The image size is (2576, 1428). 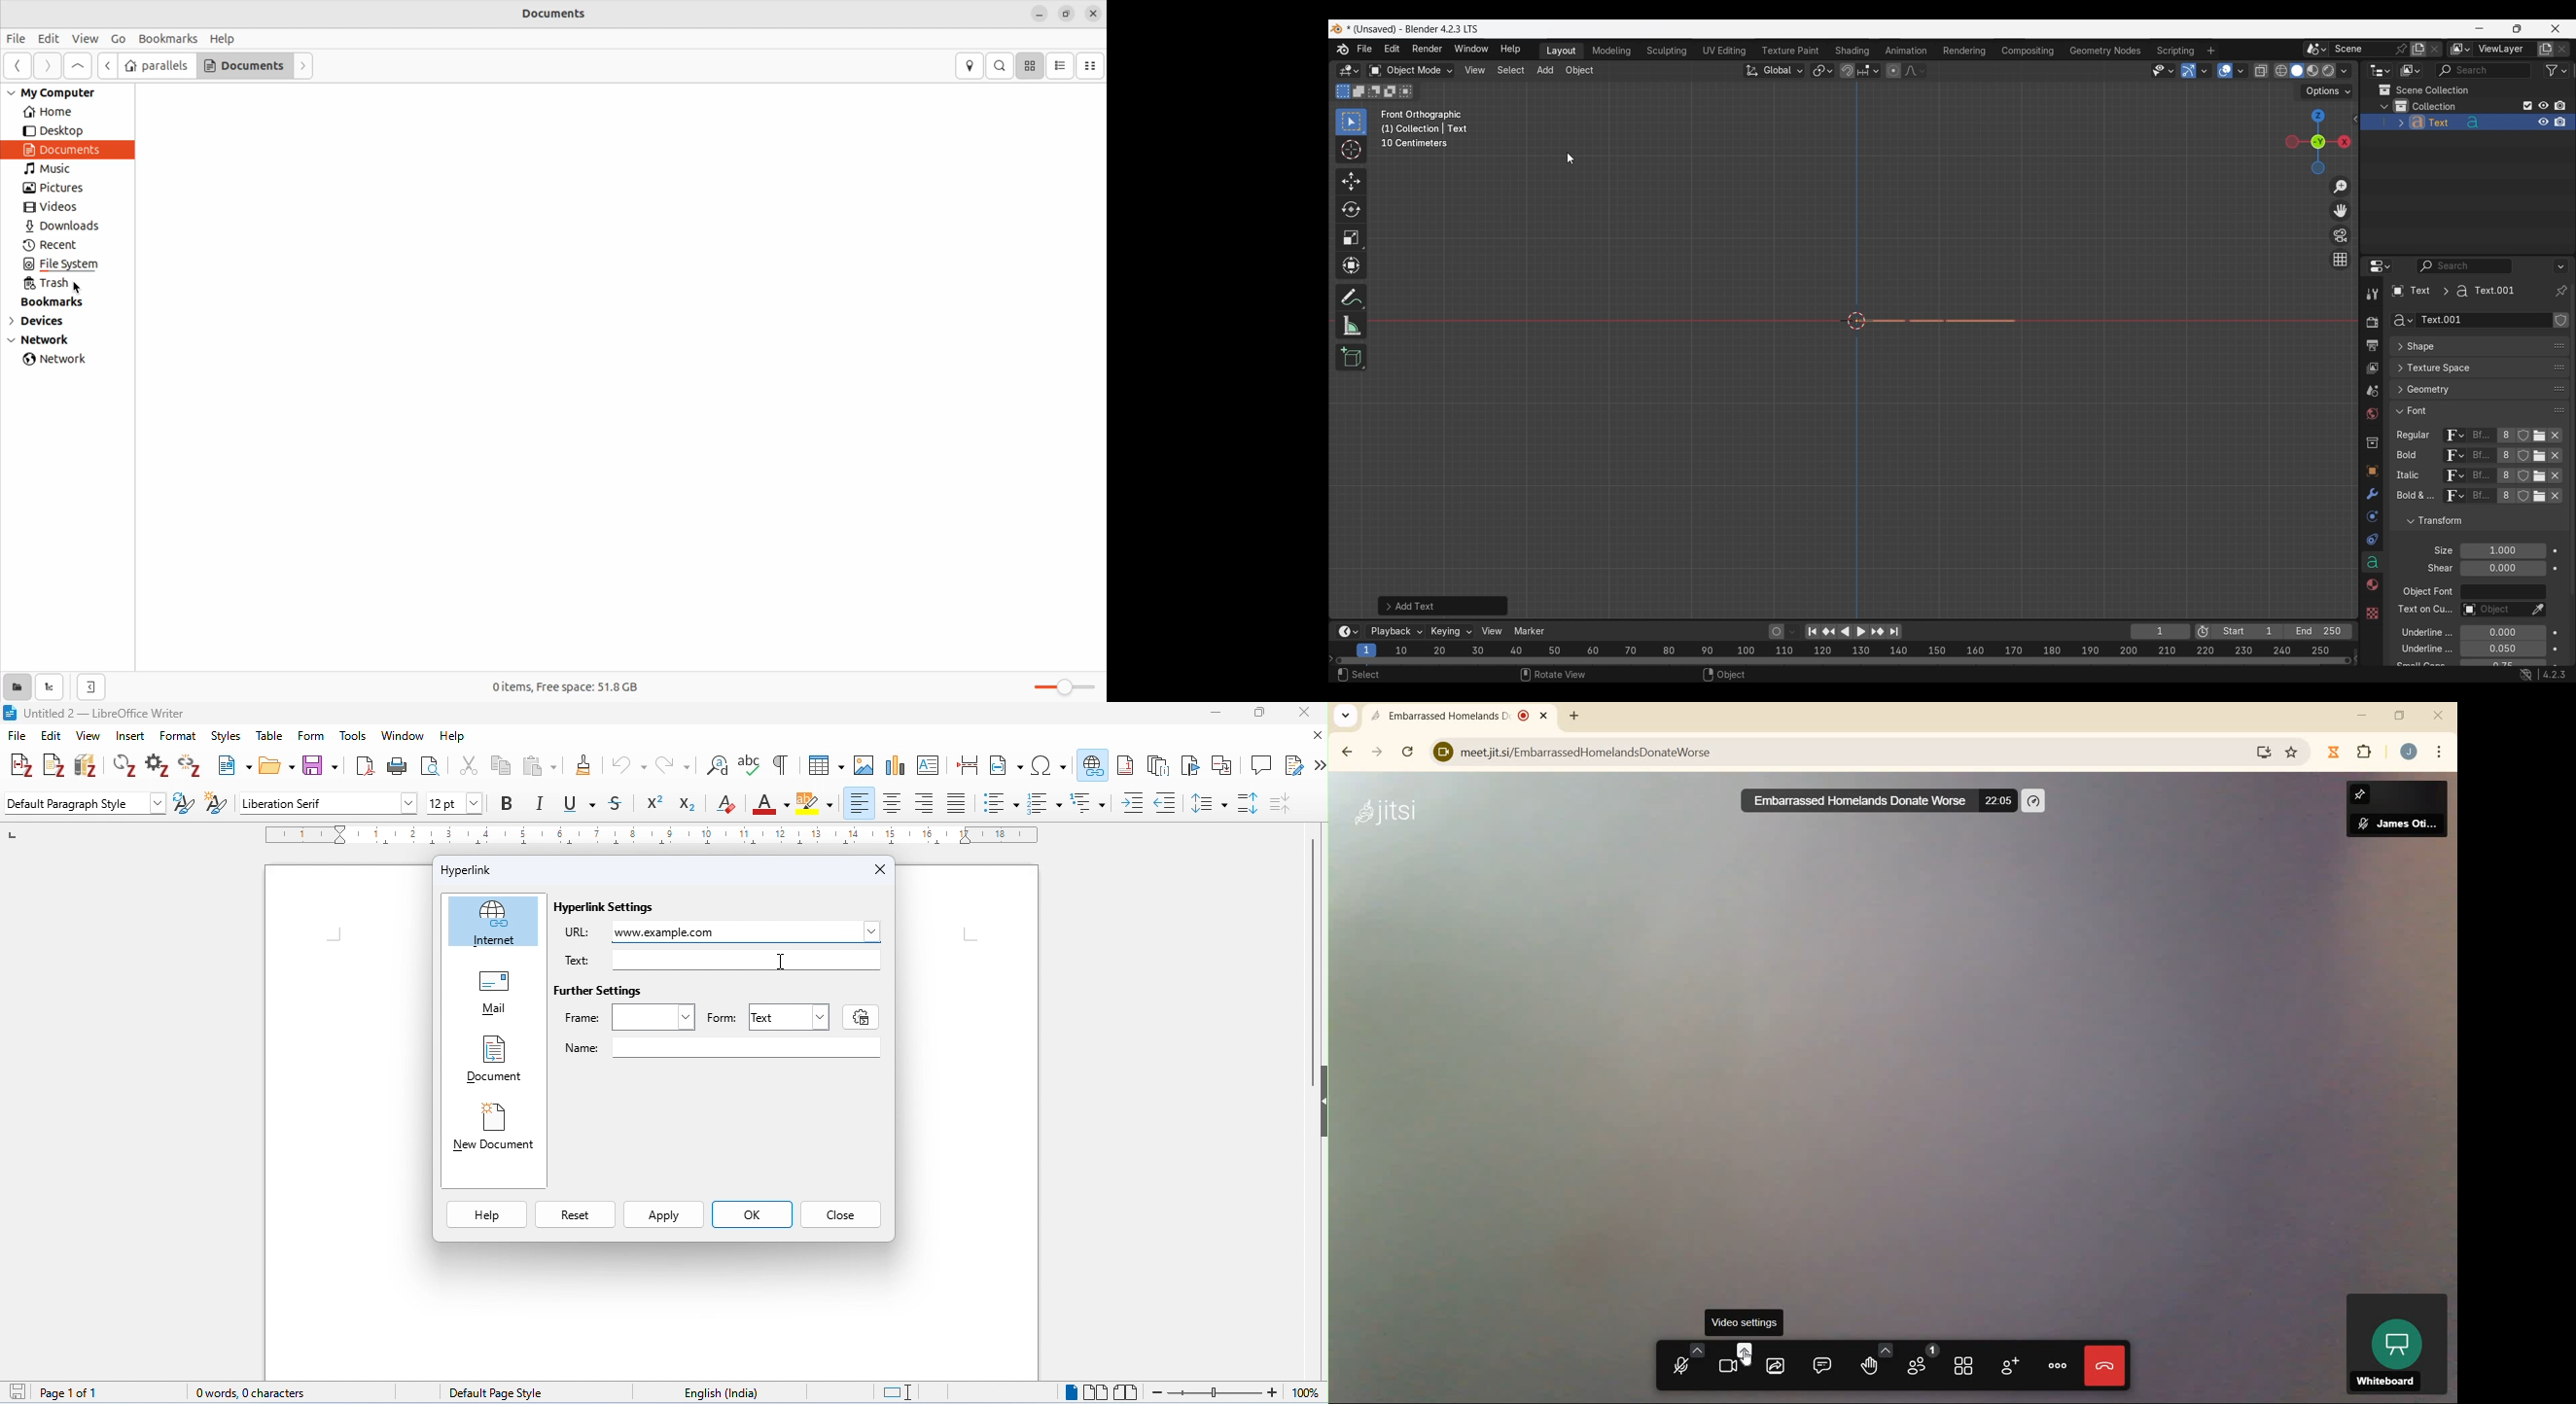 I want to click on Sets the object interaction mode, so click(x=1410, y=71).